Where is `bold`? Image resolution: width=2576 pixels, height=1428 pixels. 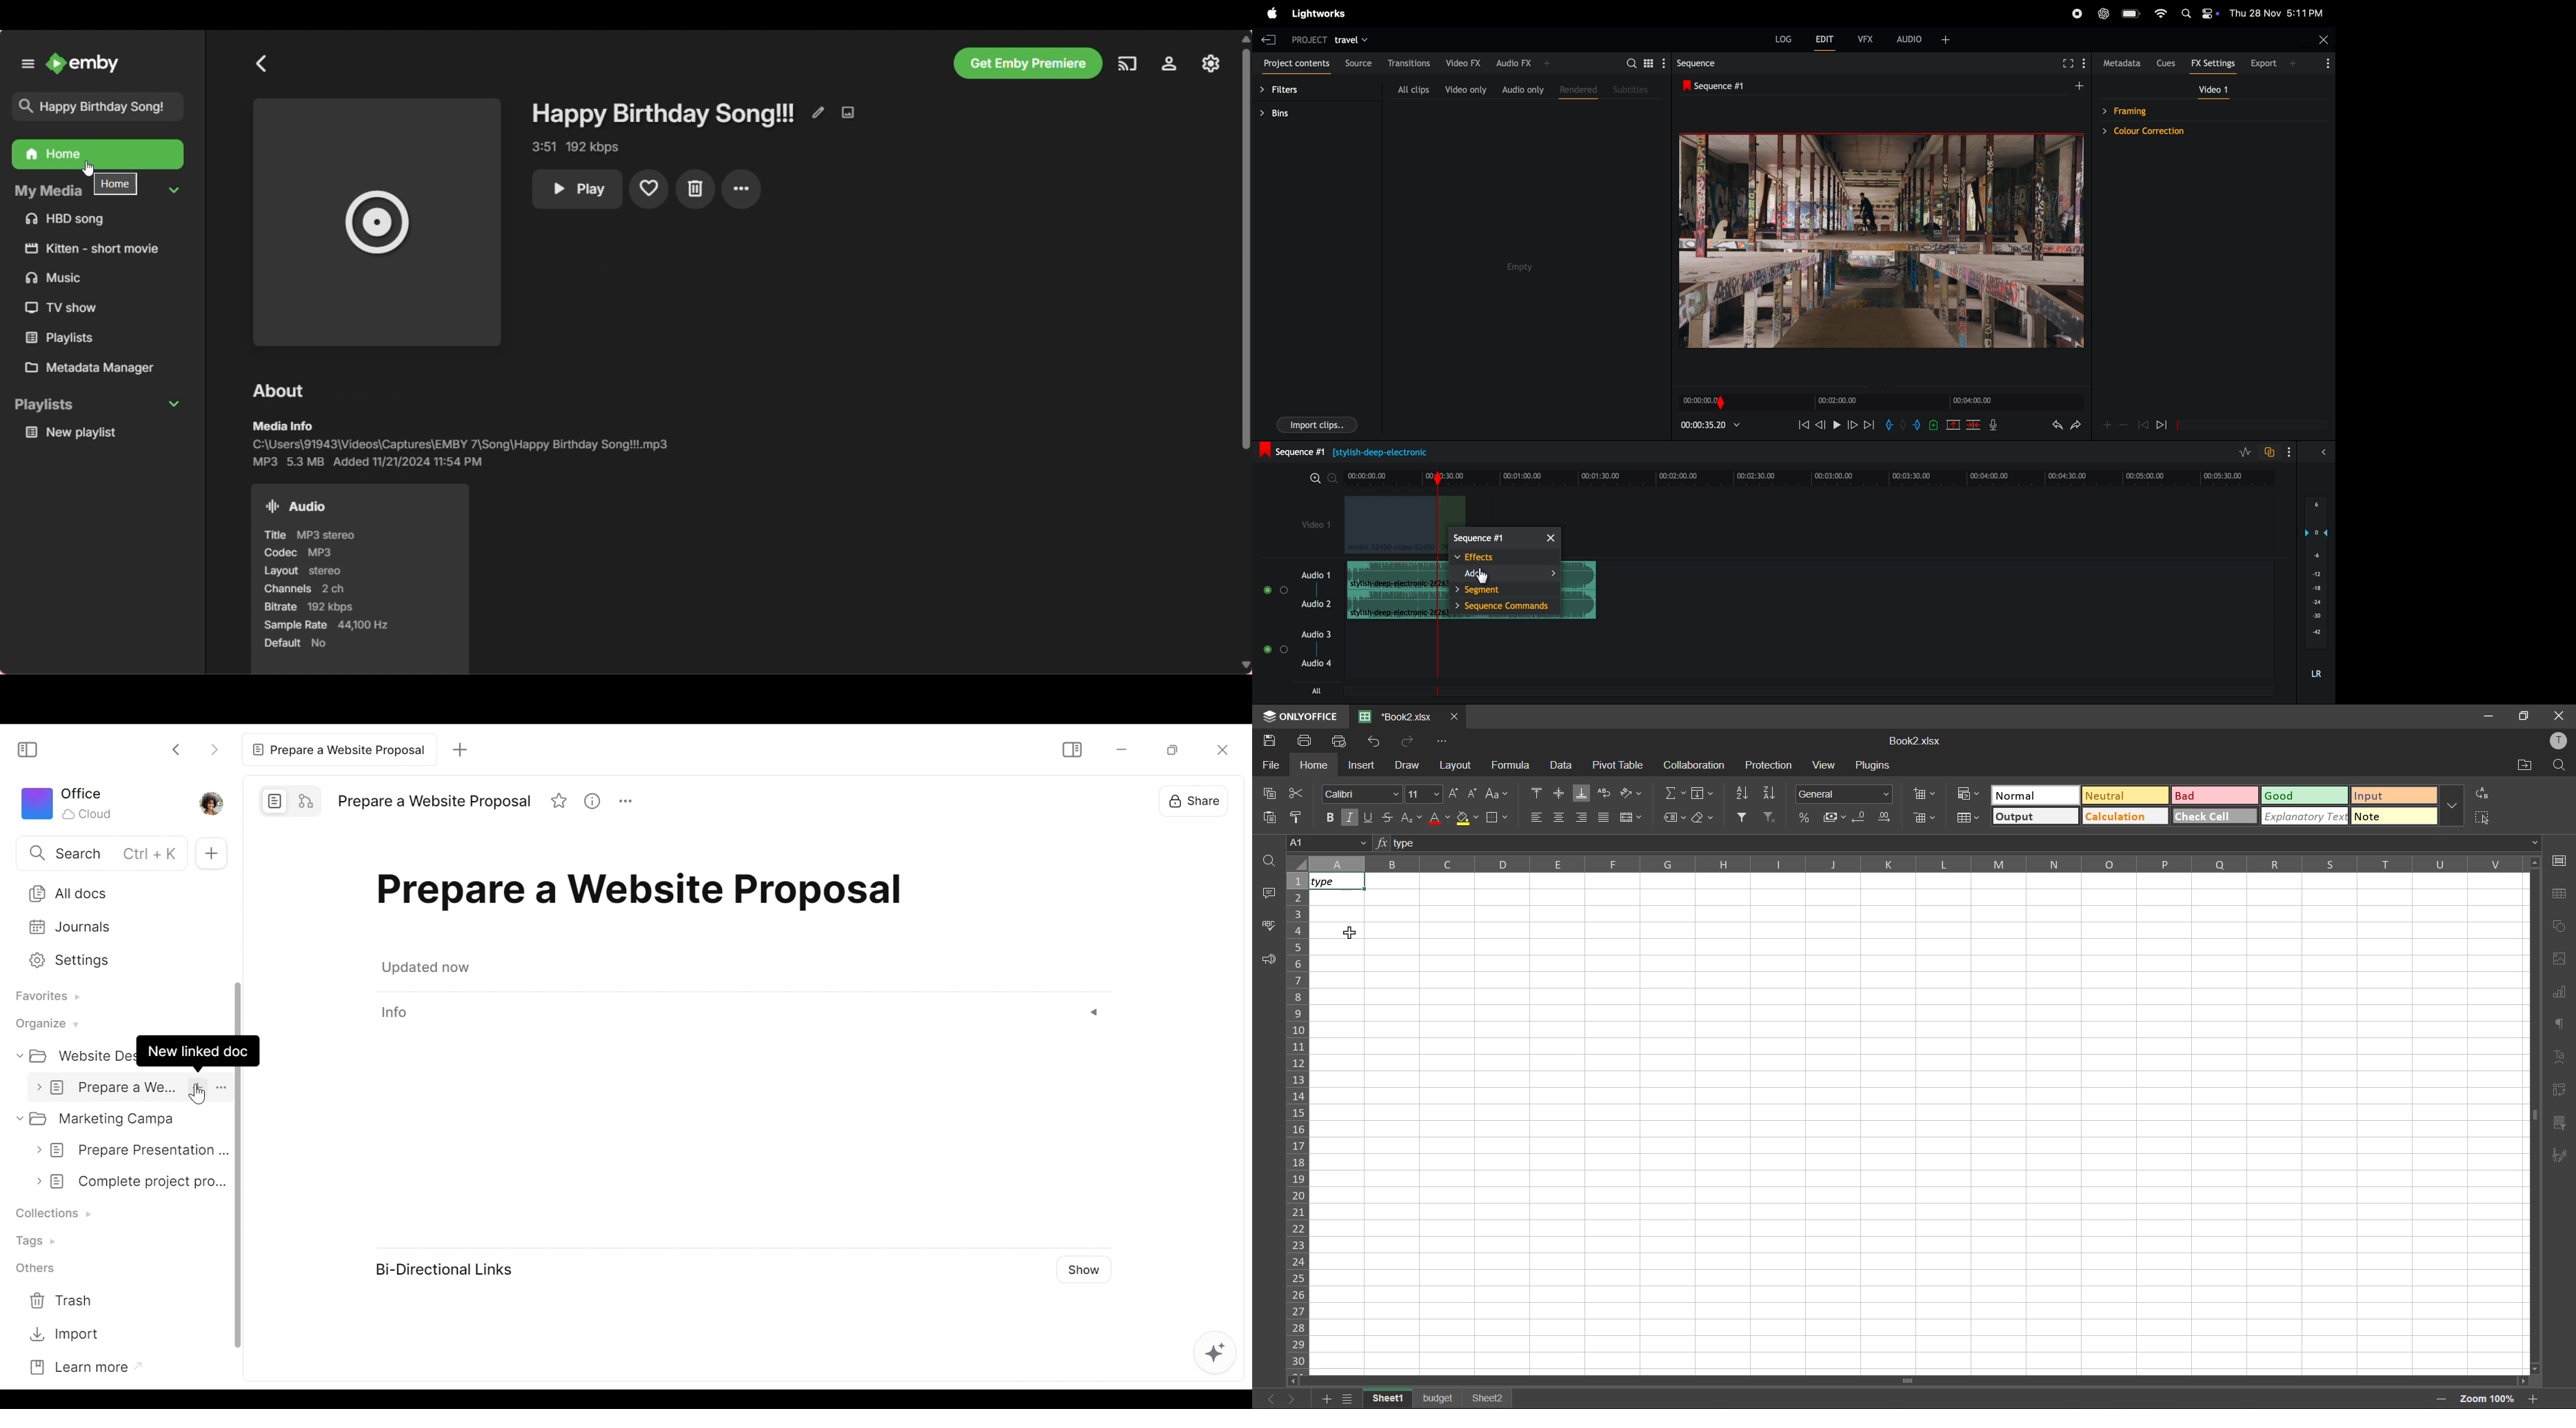
bold is located at coordinates (1327, 818).